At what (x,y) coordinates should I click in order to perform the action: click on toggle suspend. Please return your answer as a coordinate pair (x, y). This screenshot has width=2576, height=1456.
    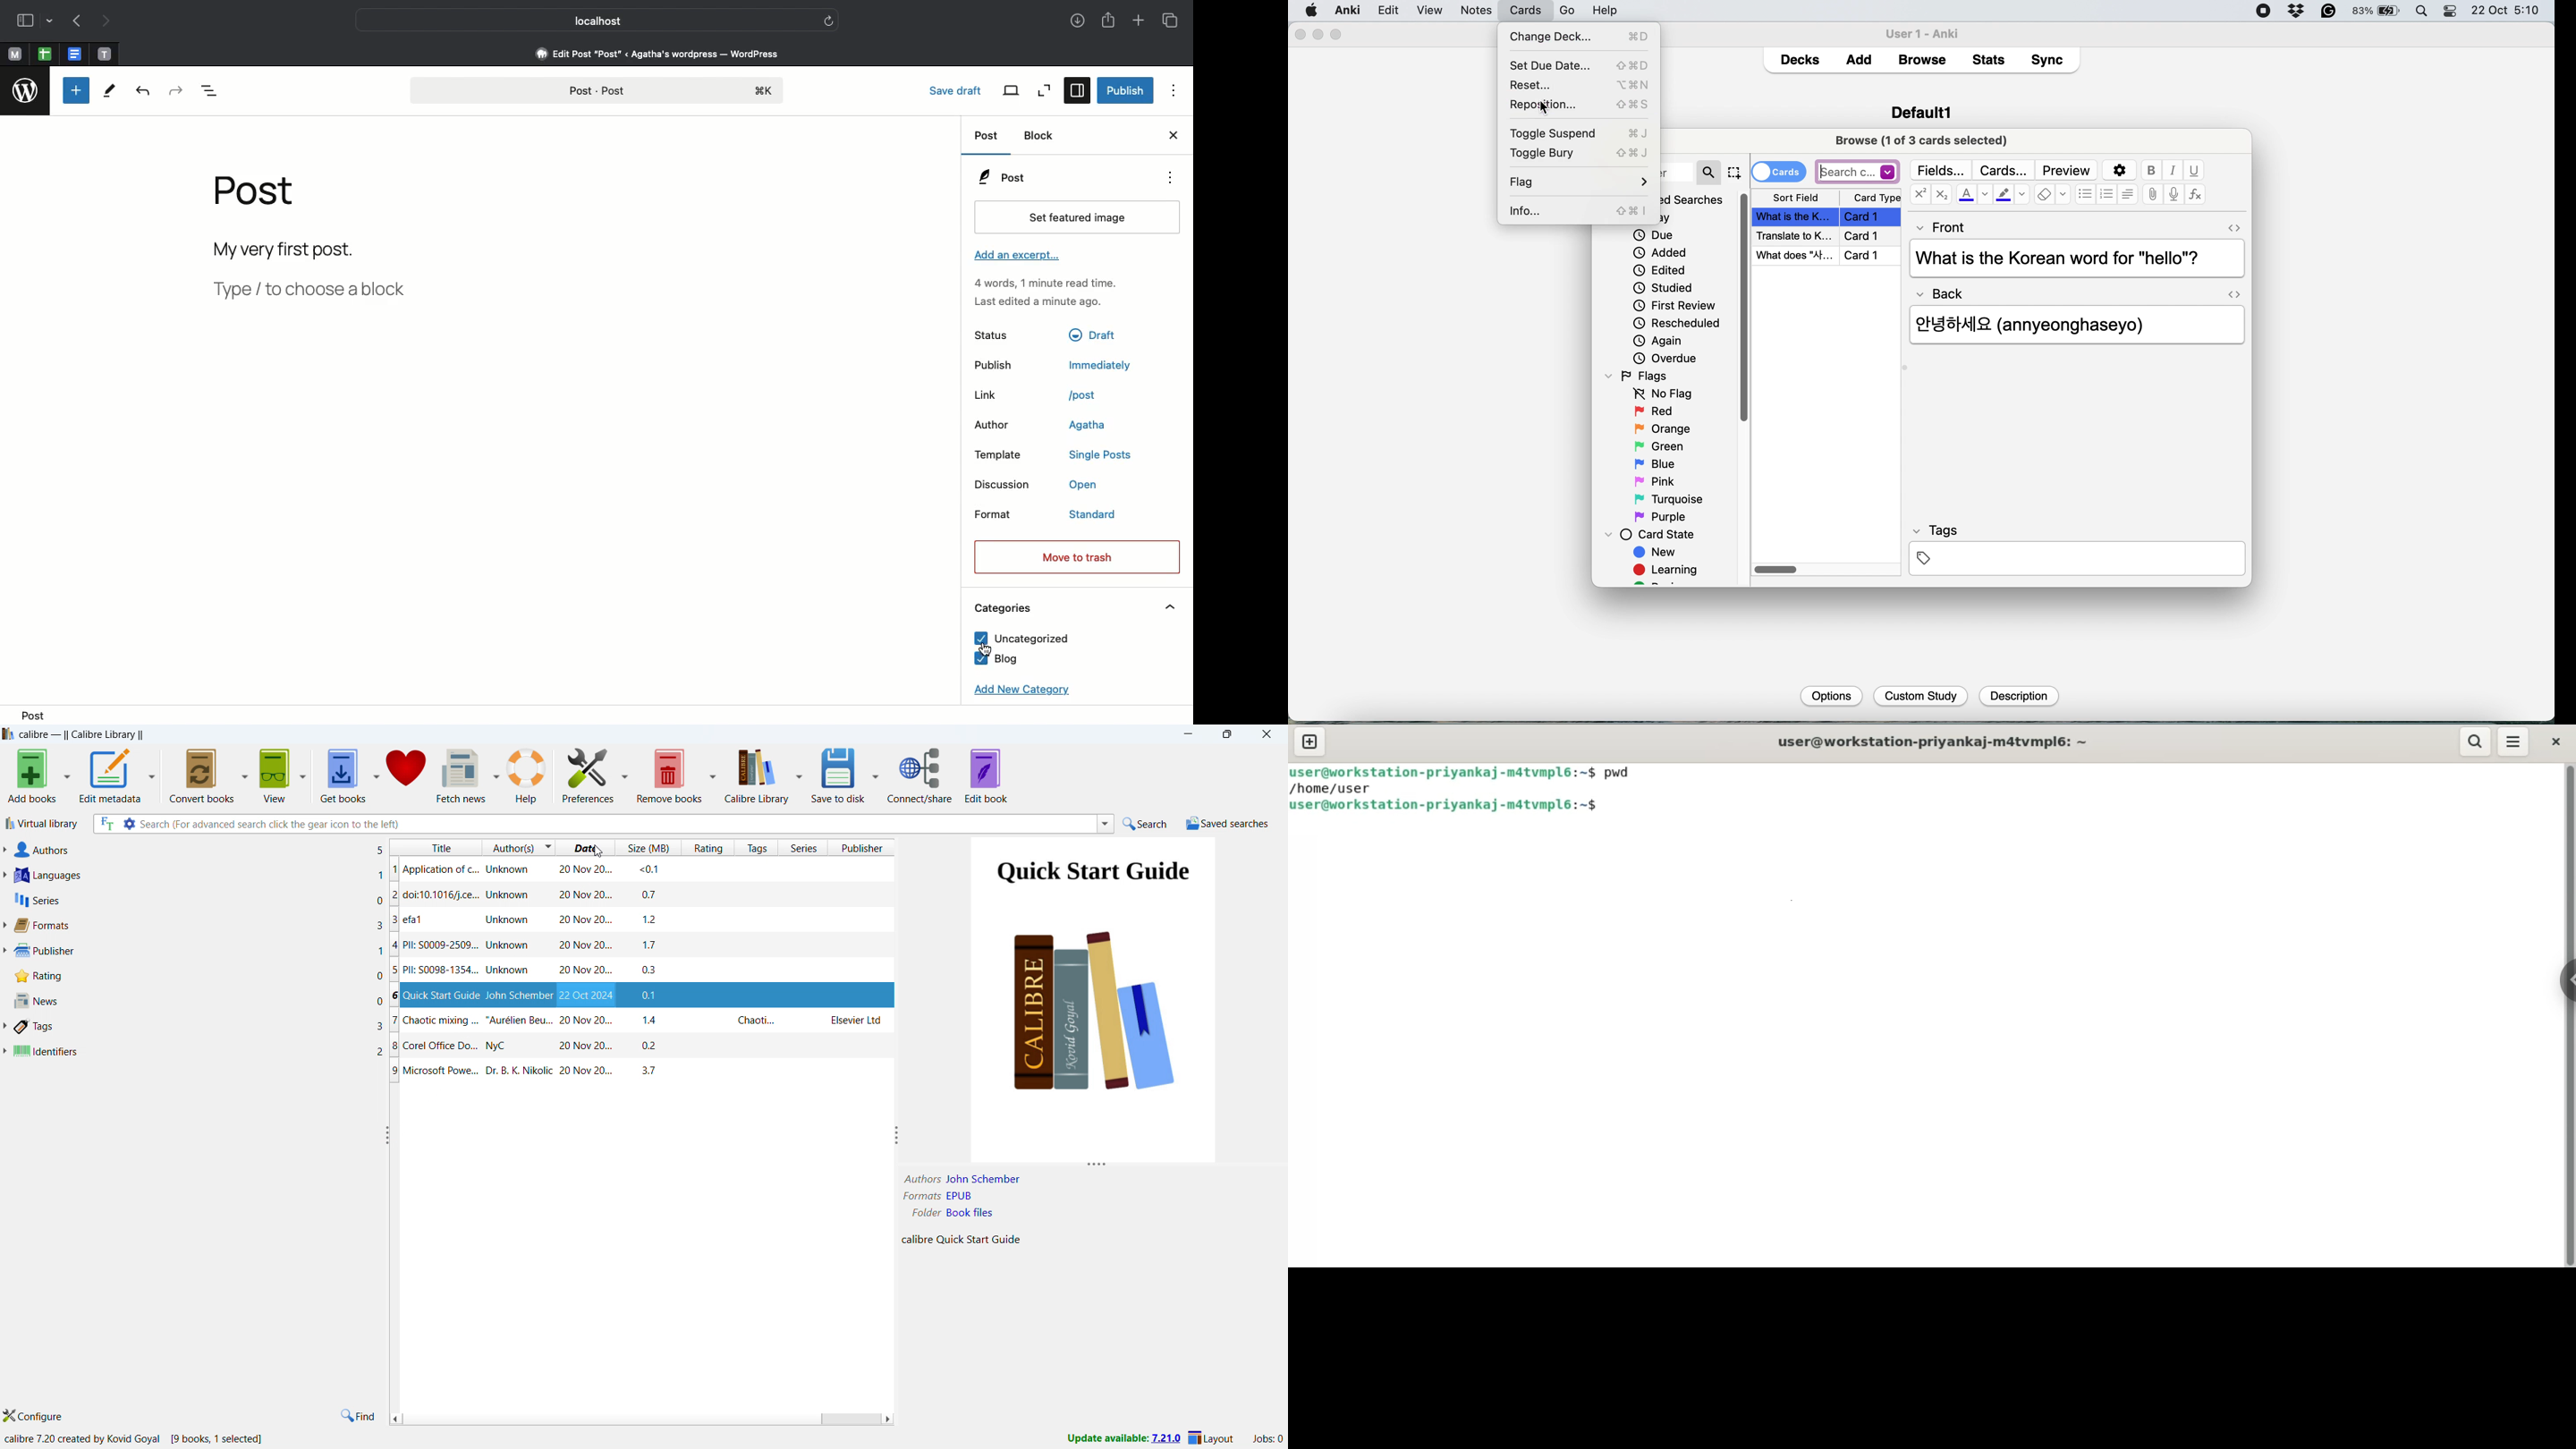
    Looking at the image, I should click on (1584, 133).